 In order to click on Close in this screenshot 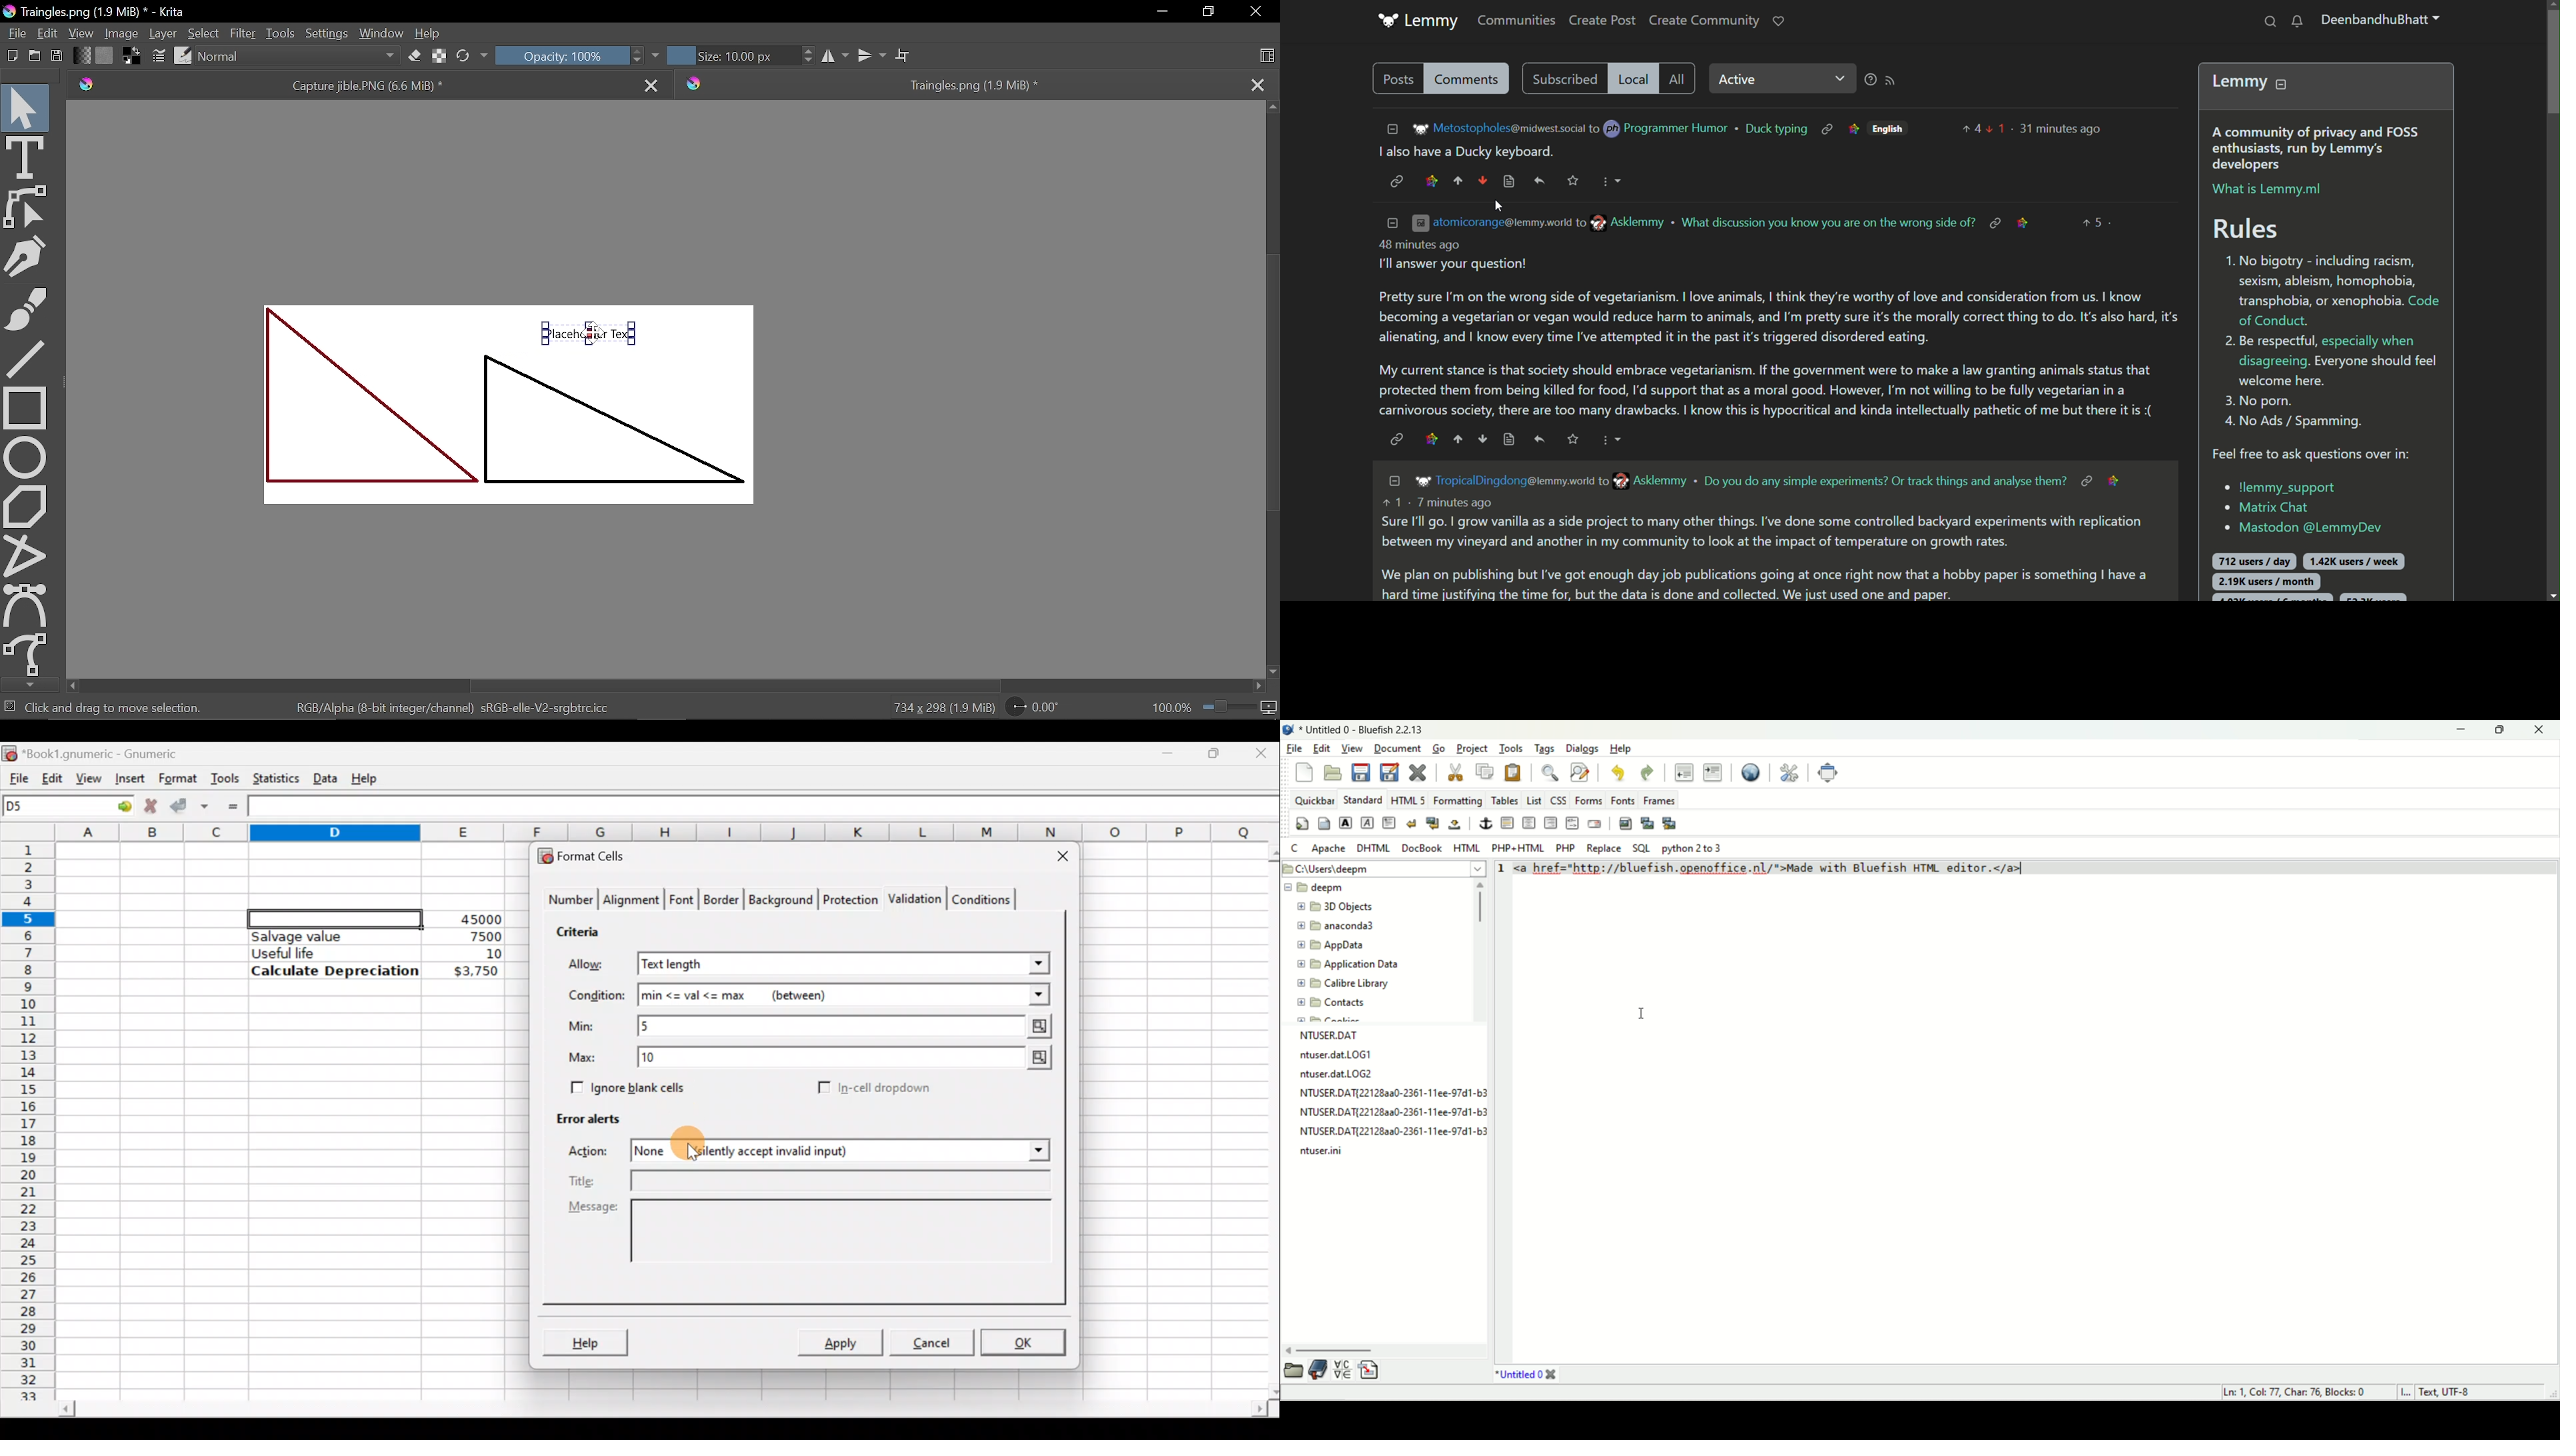, I will do `click(1057, 859)`.